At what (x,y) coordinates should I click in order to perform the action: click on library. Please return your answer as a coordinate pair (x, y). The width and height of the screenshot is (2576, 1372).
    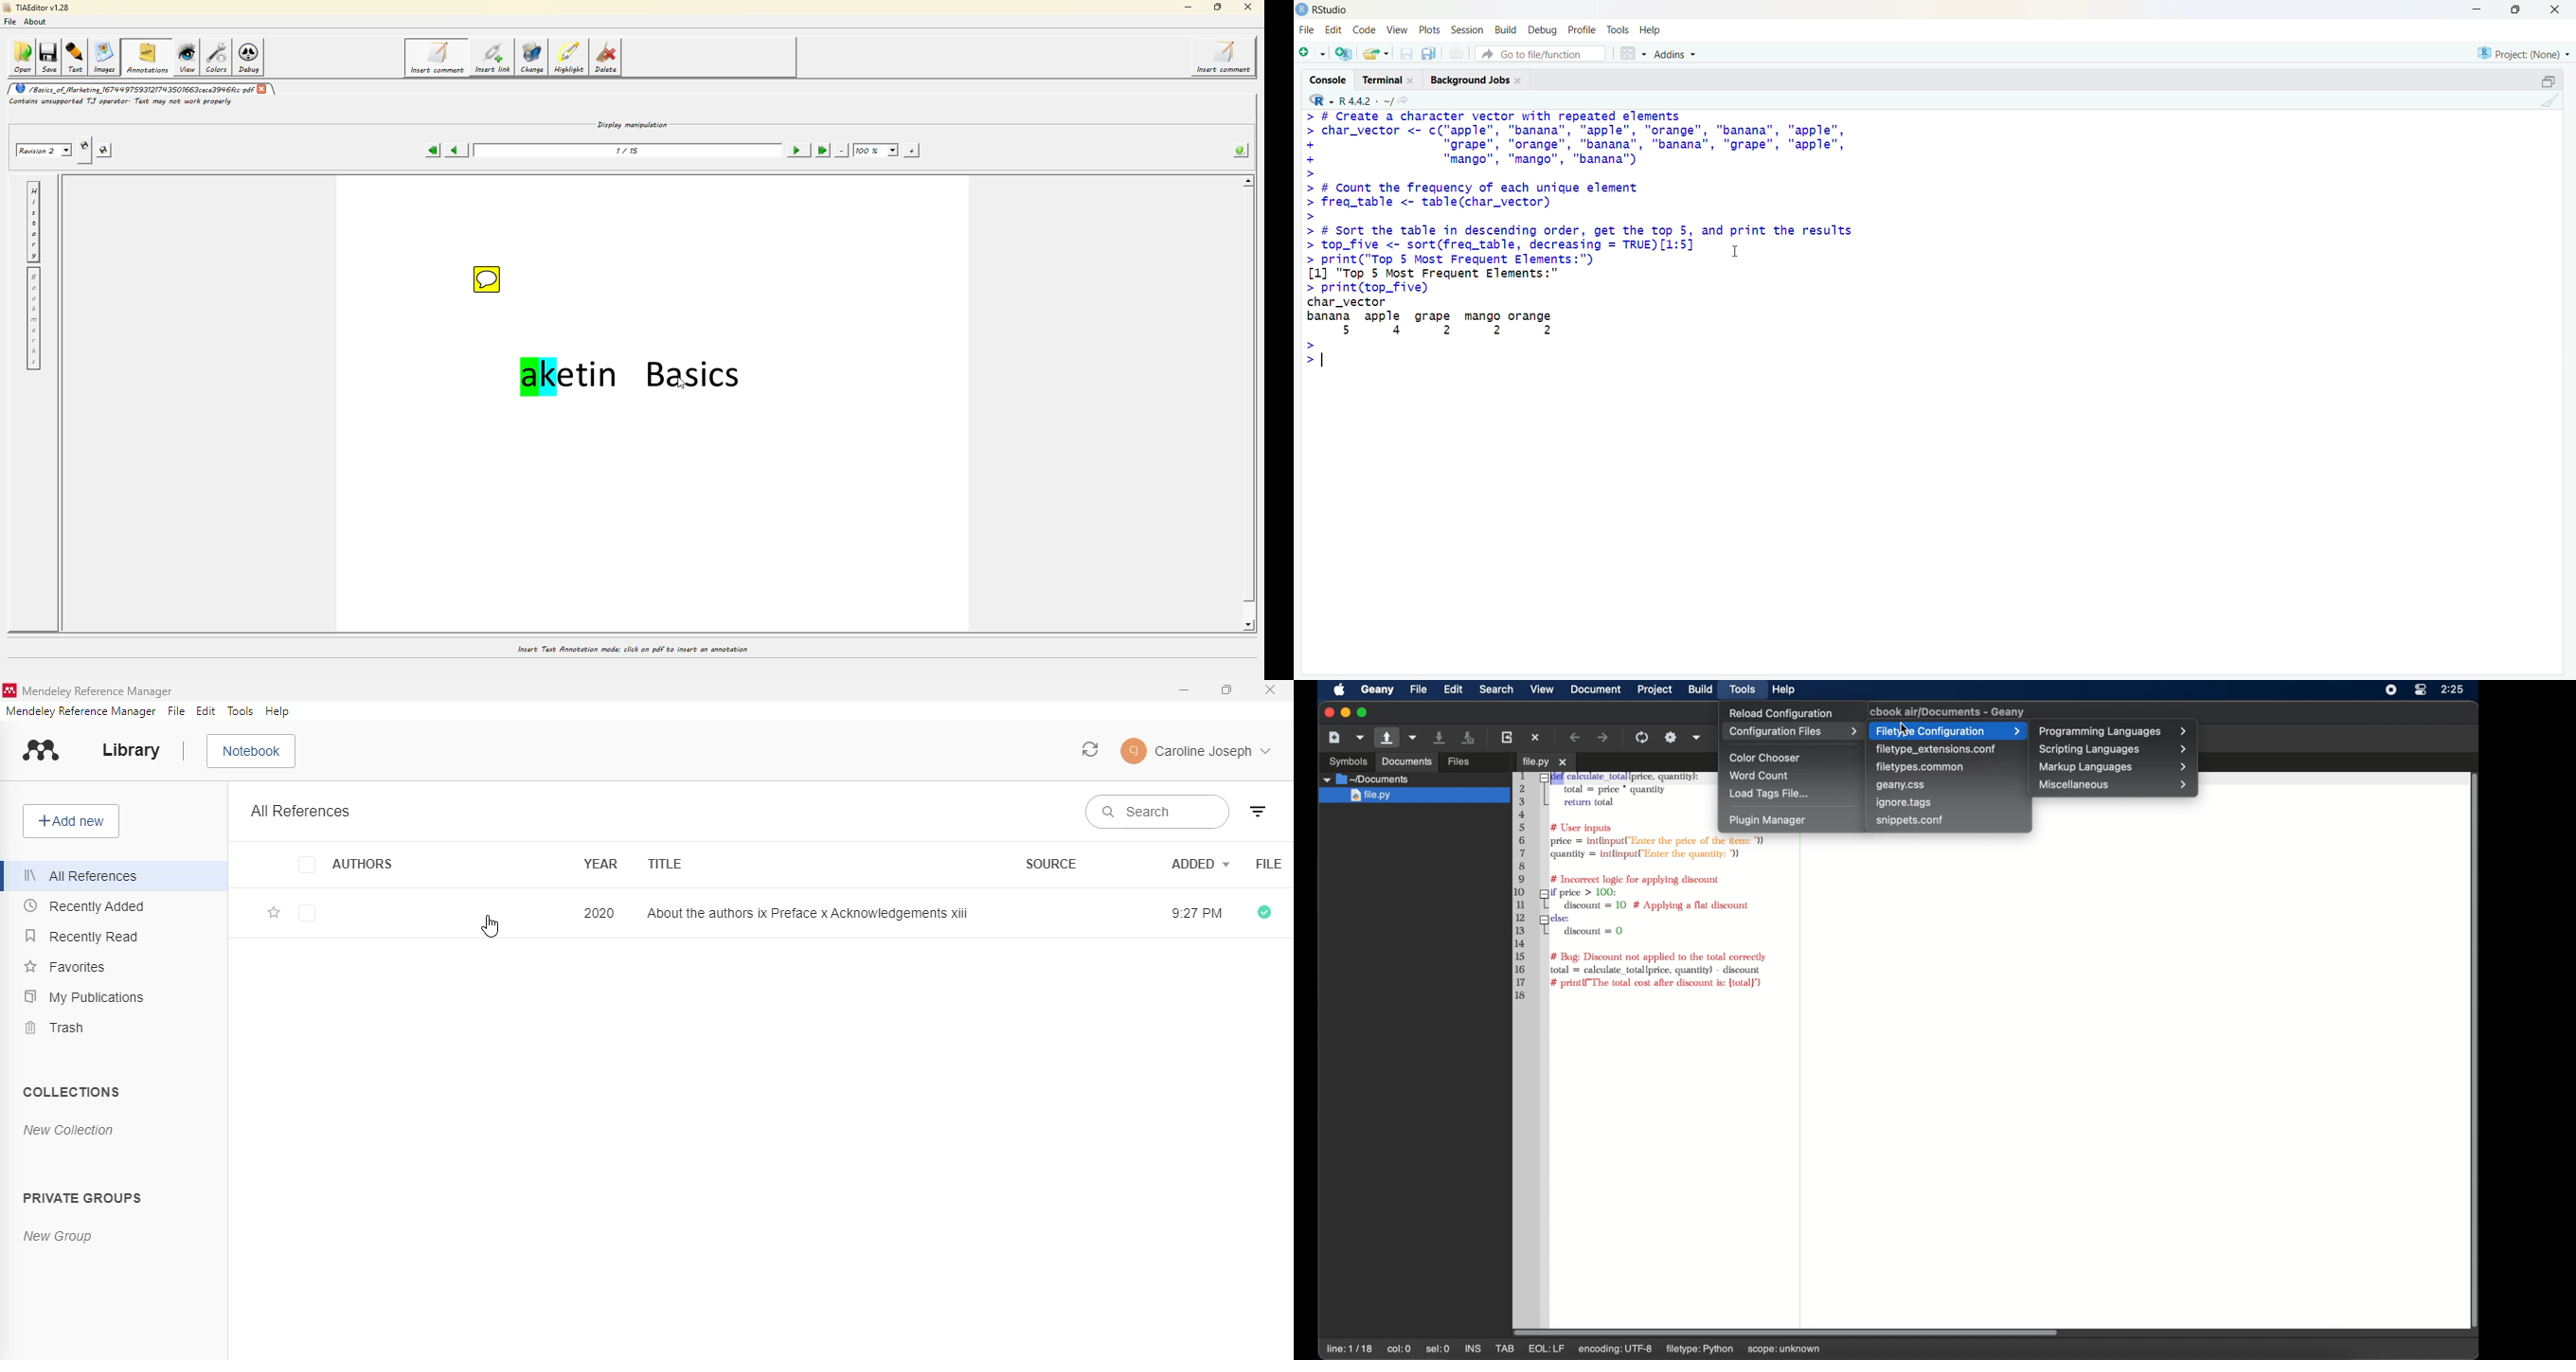
    Looking at the image, I should click on (131, 750).